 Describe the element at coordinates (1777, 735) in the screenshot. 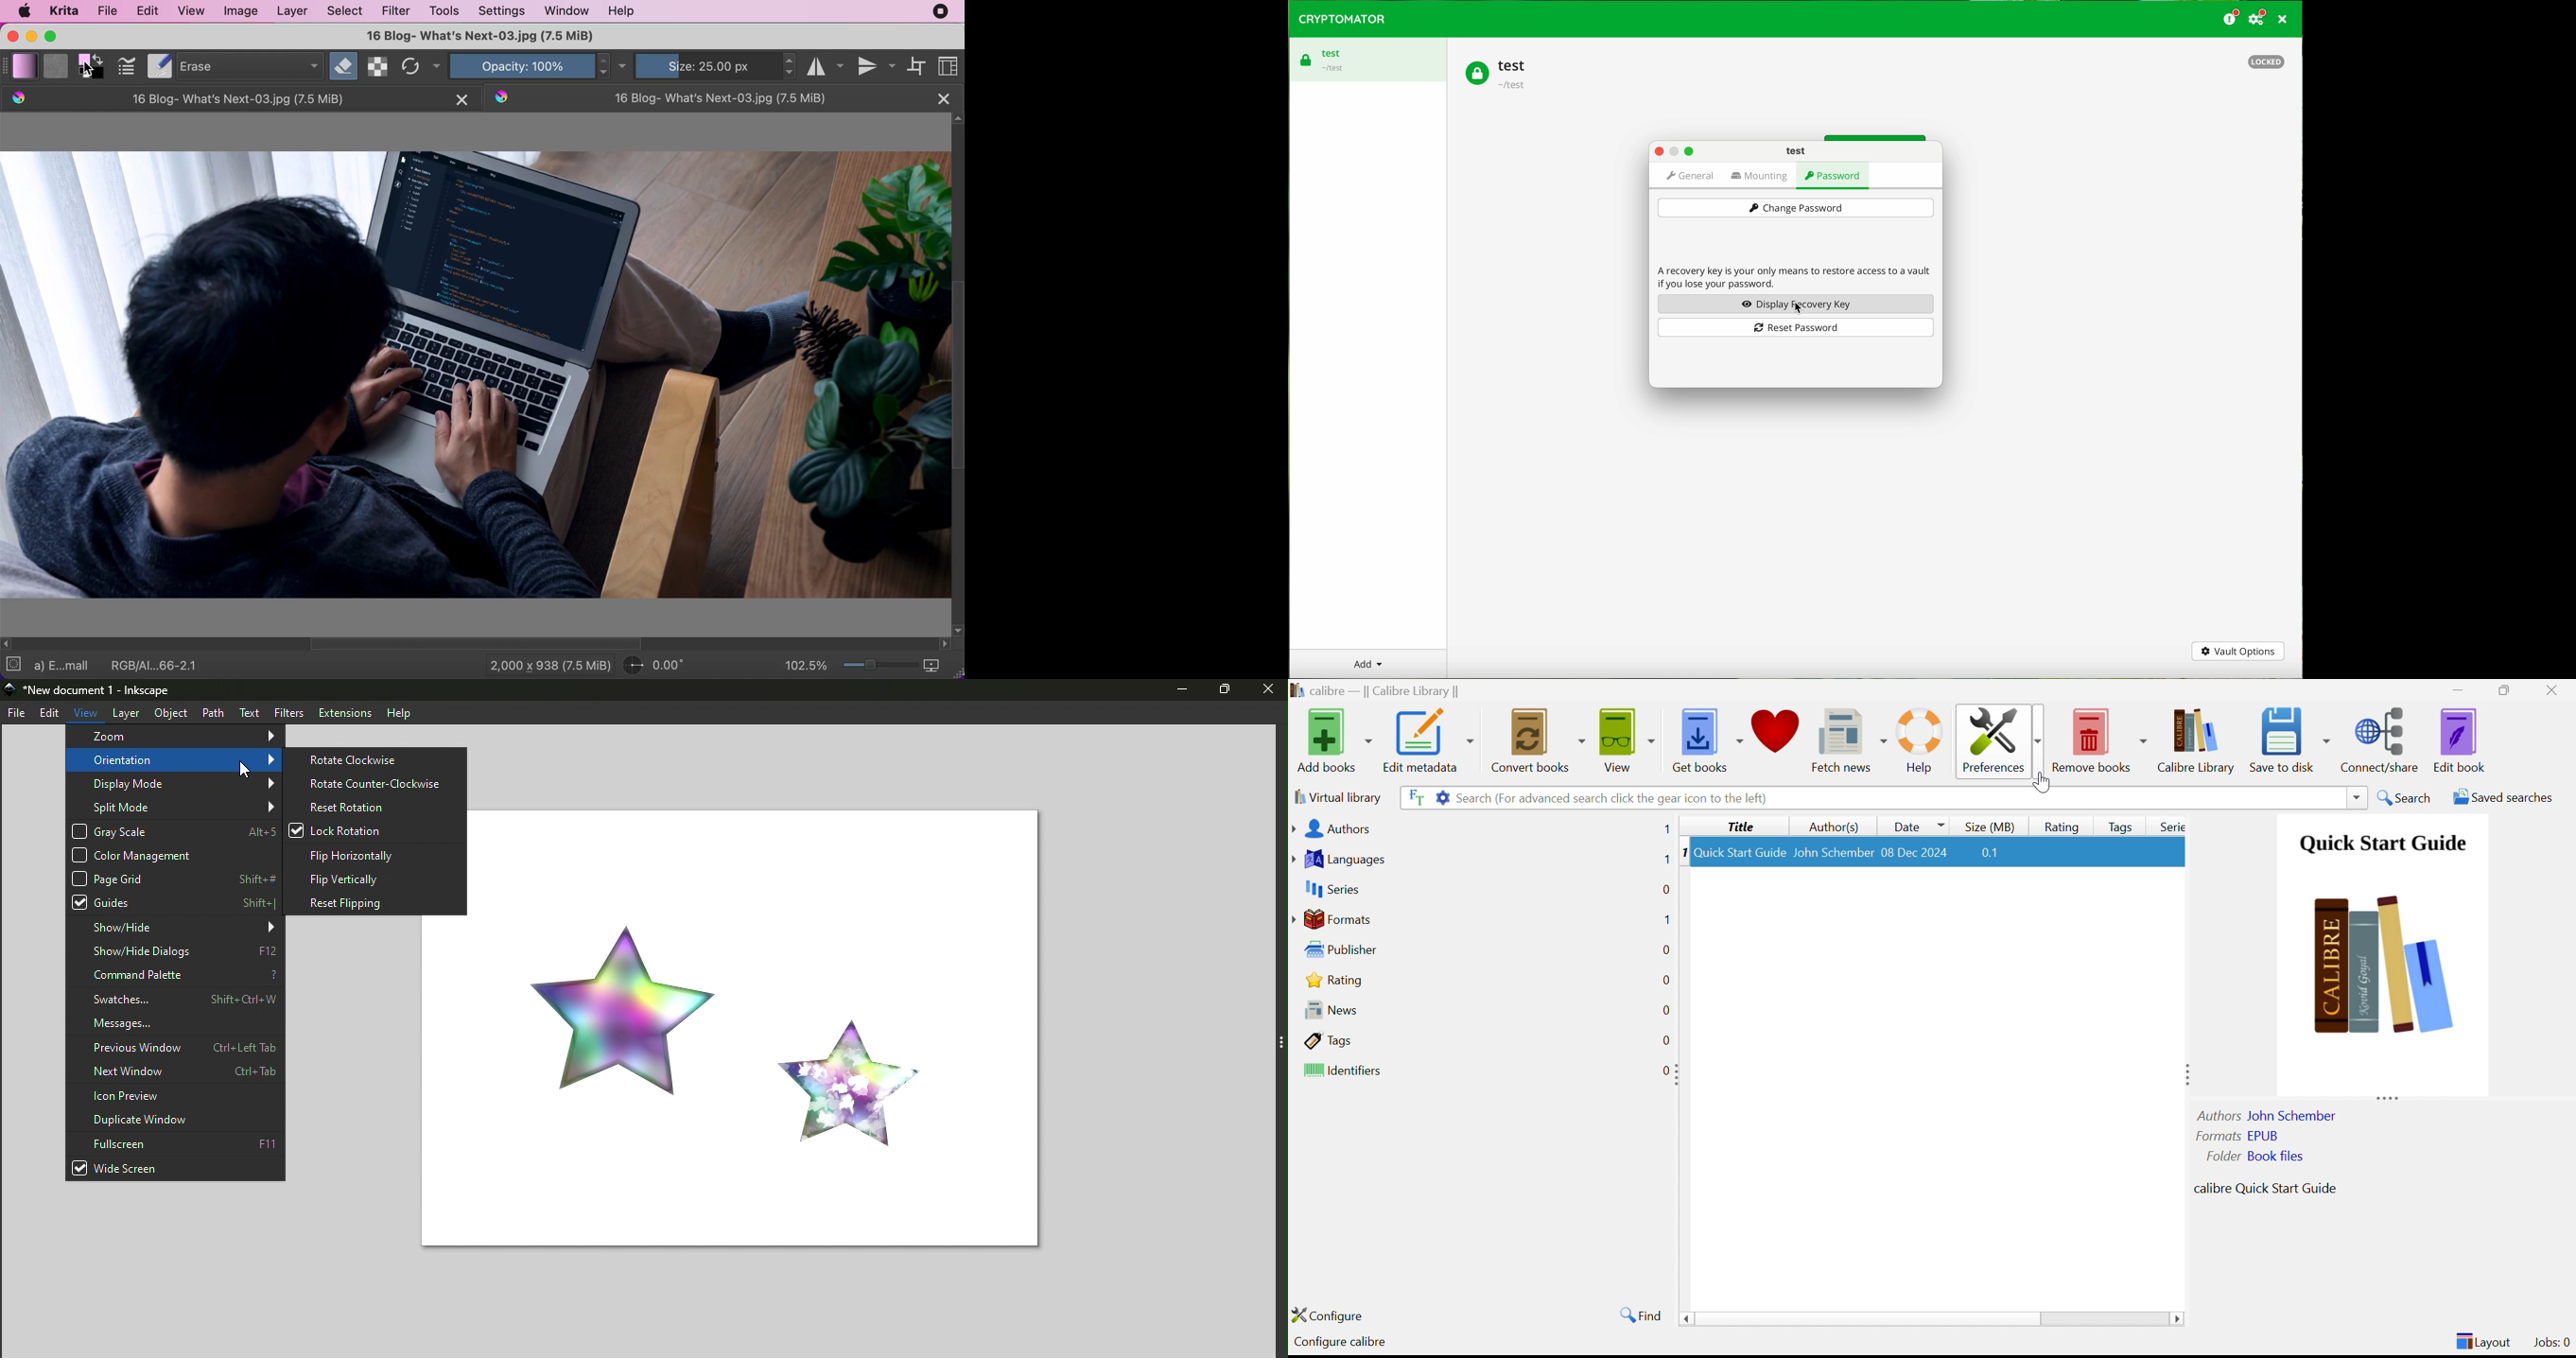

I see `Donate to support calibre` at that location.